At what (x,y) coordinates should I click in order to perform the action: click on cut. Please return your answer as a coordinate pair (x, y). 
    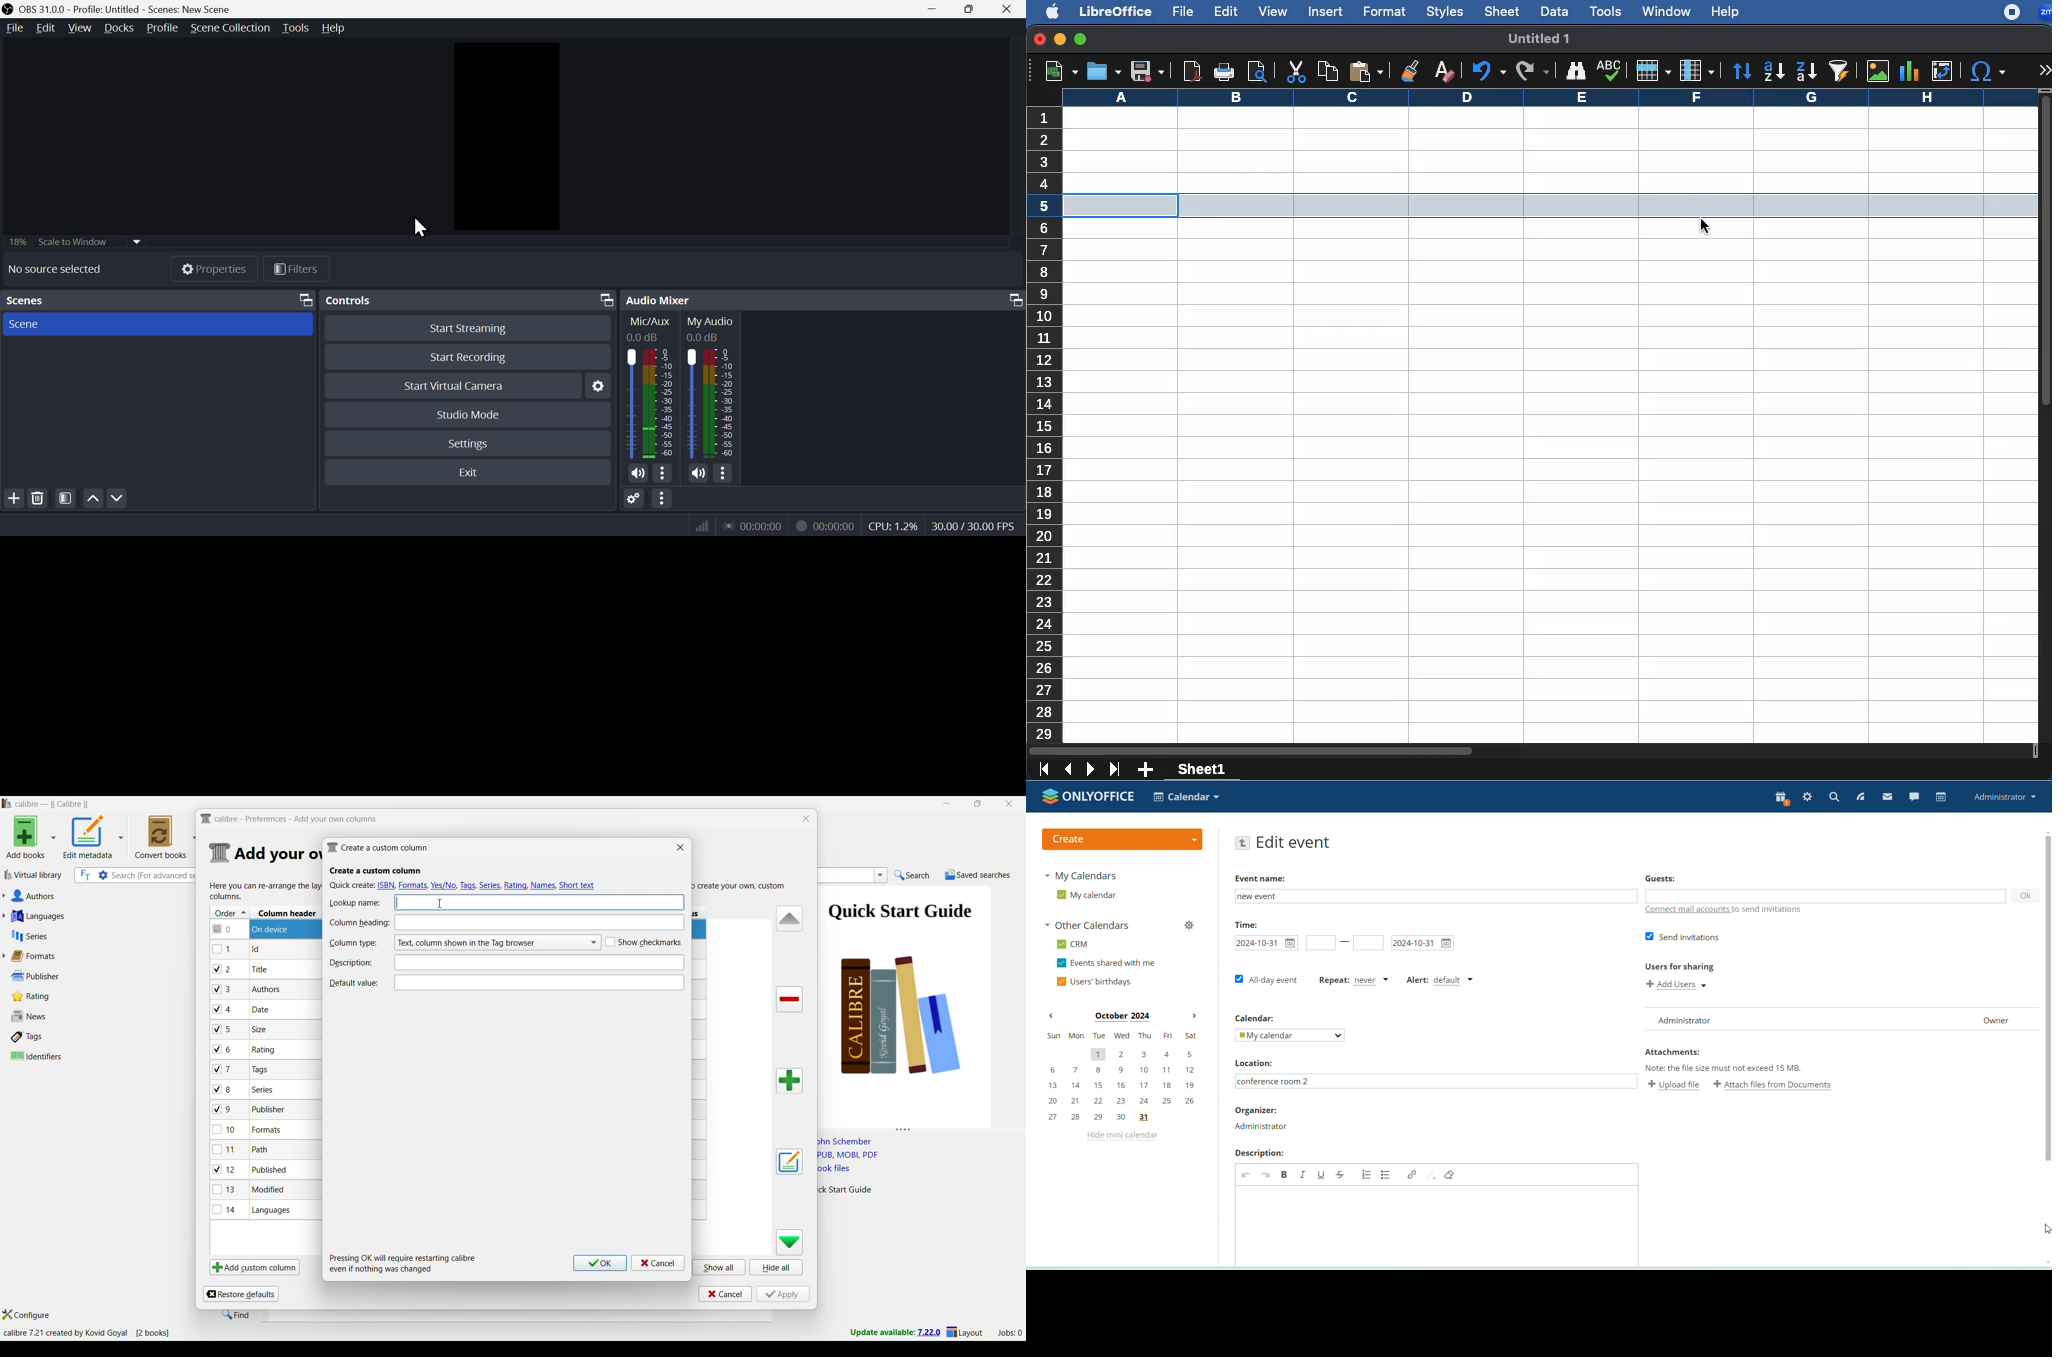
    Looking at the image, I should click on (1297, 71).